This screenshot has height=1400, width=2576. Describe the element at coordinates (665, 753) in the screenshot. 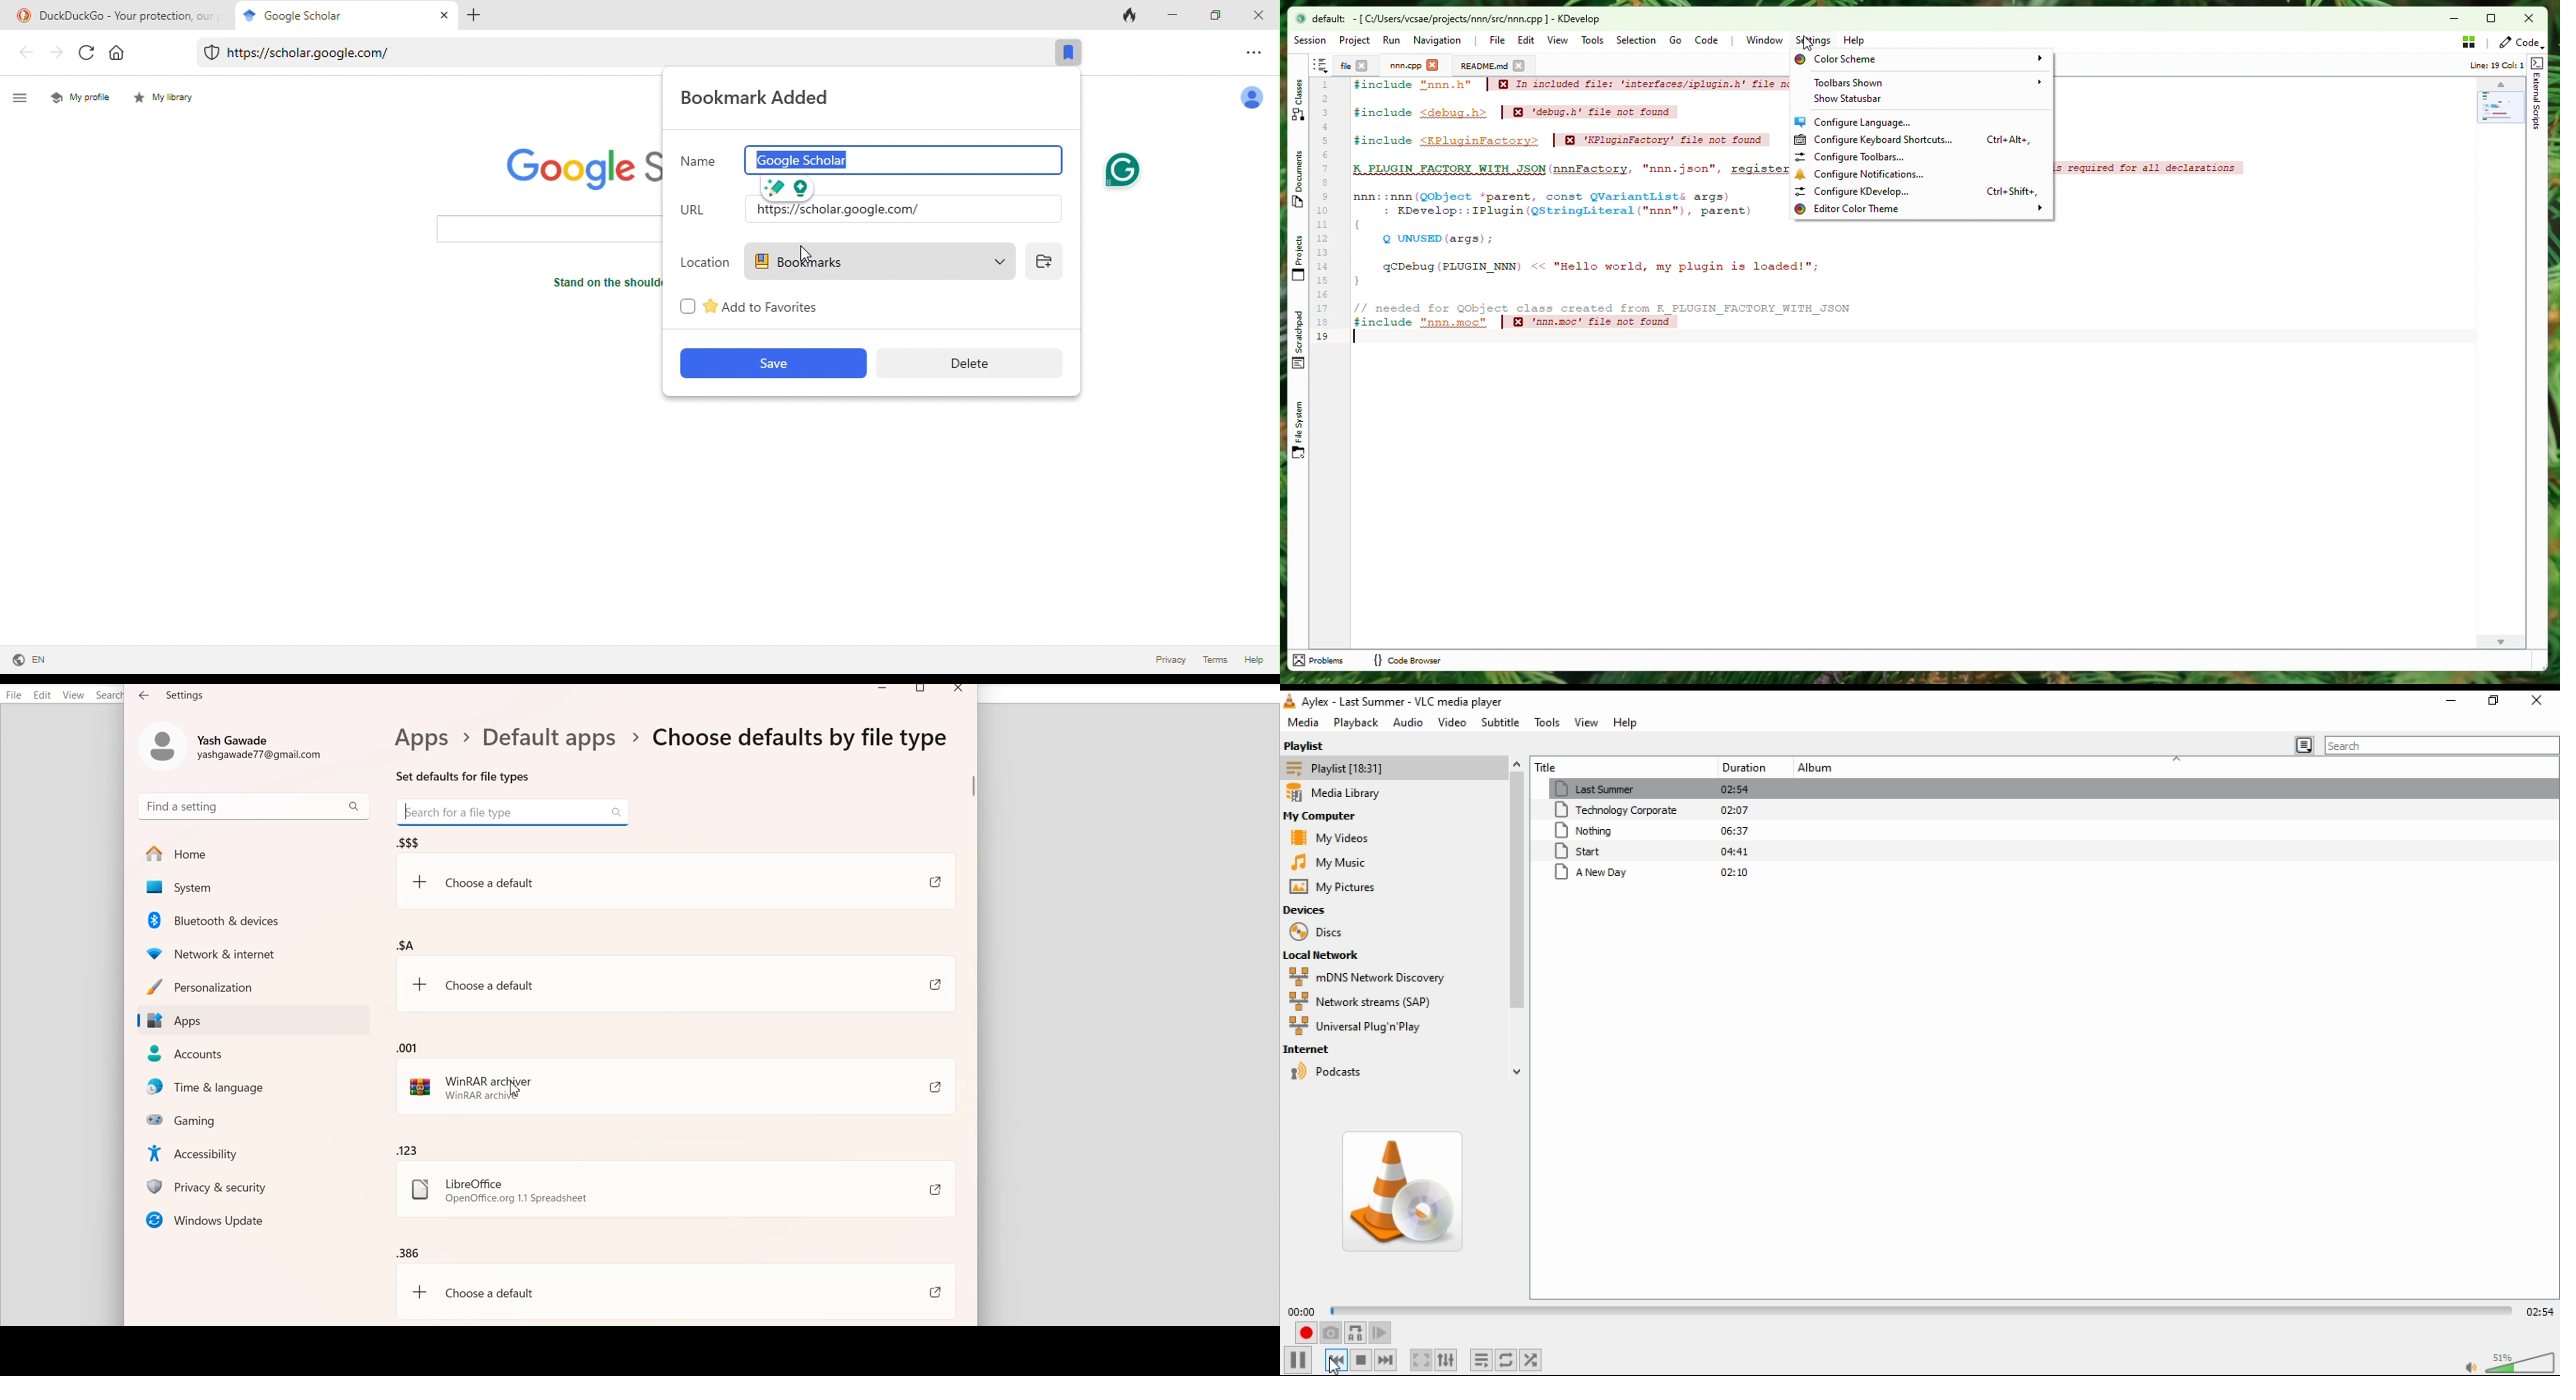

I see `Text` at that location.